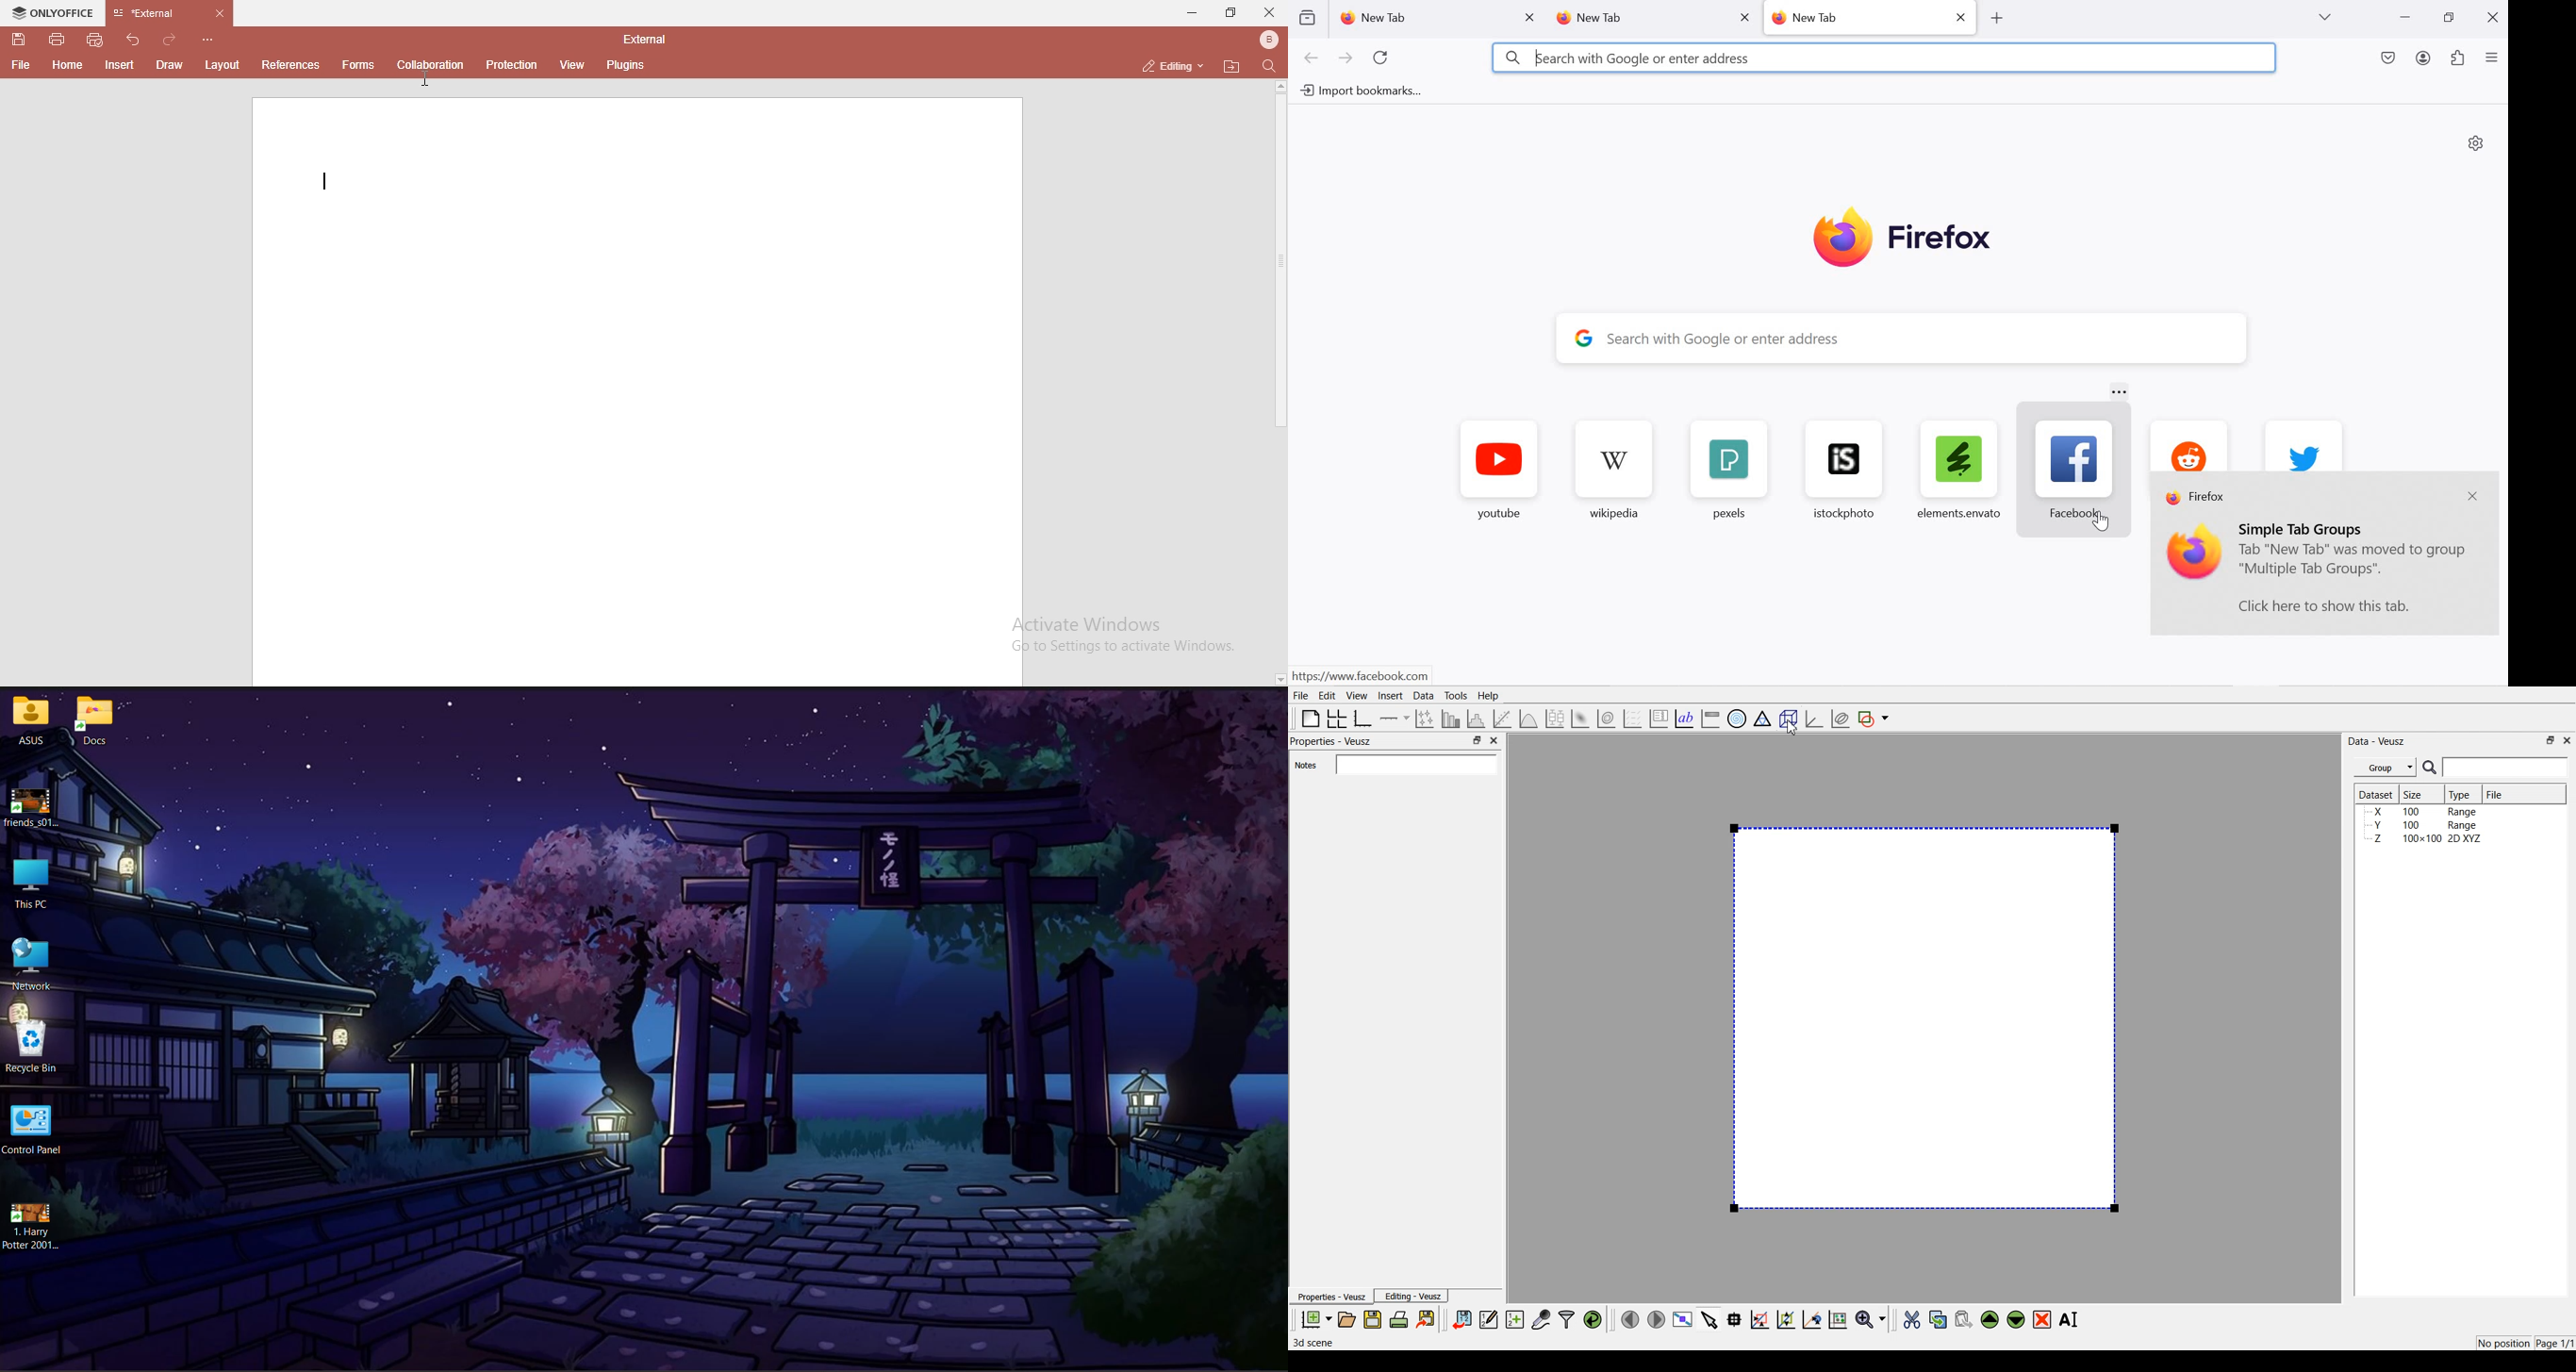 This screenshot has width=2576, height=1372. Describe the element at coordinates (1425, 696) in the screenshot. I see `Data` at that location.